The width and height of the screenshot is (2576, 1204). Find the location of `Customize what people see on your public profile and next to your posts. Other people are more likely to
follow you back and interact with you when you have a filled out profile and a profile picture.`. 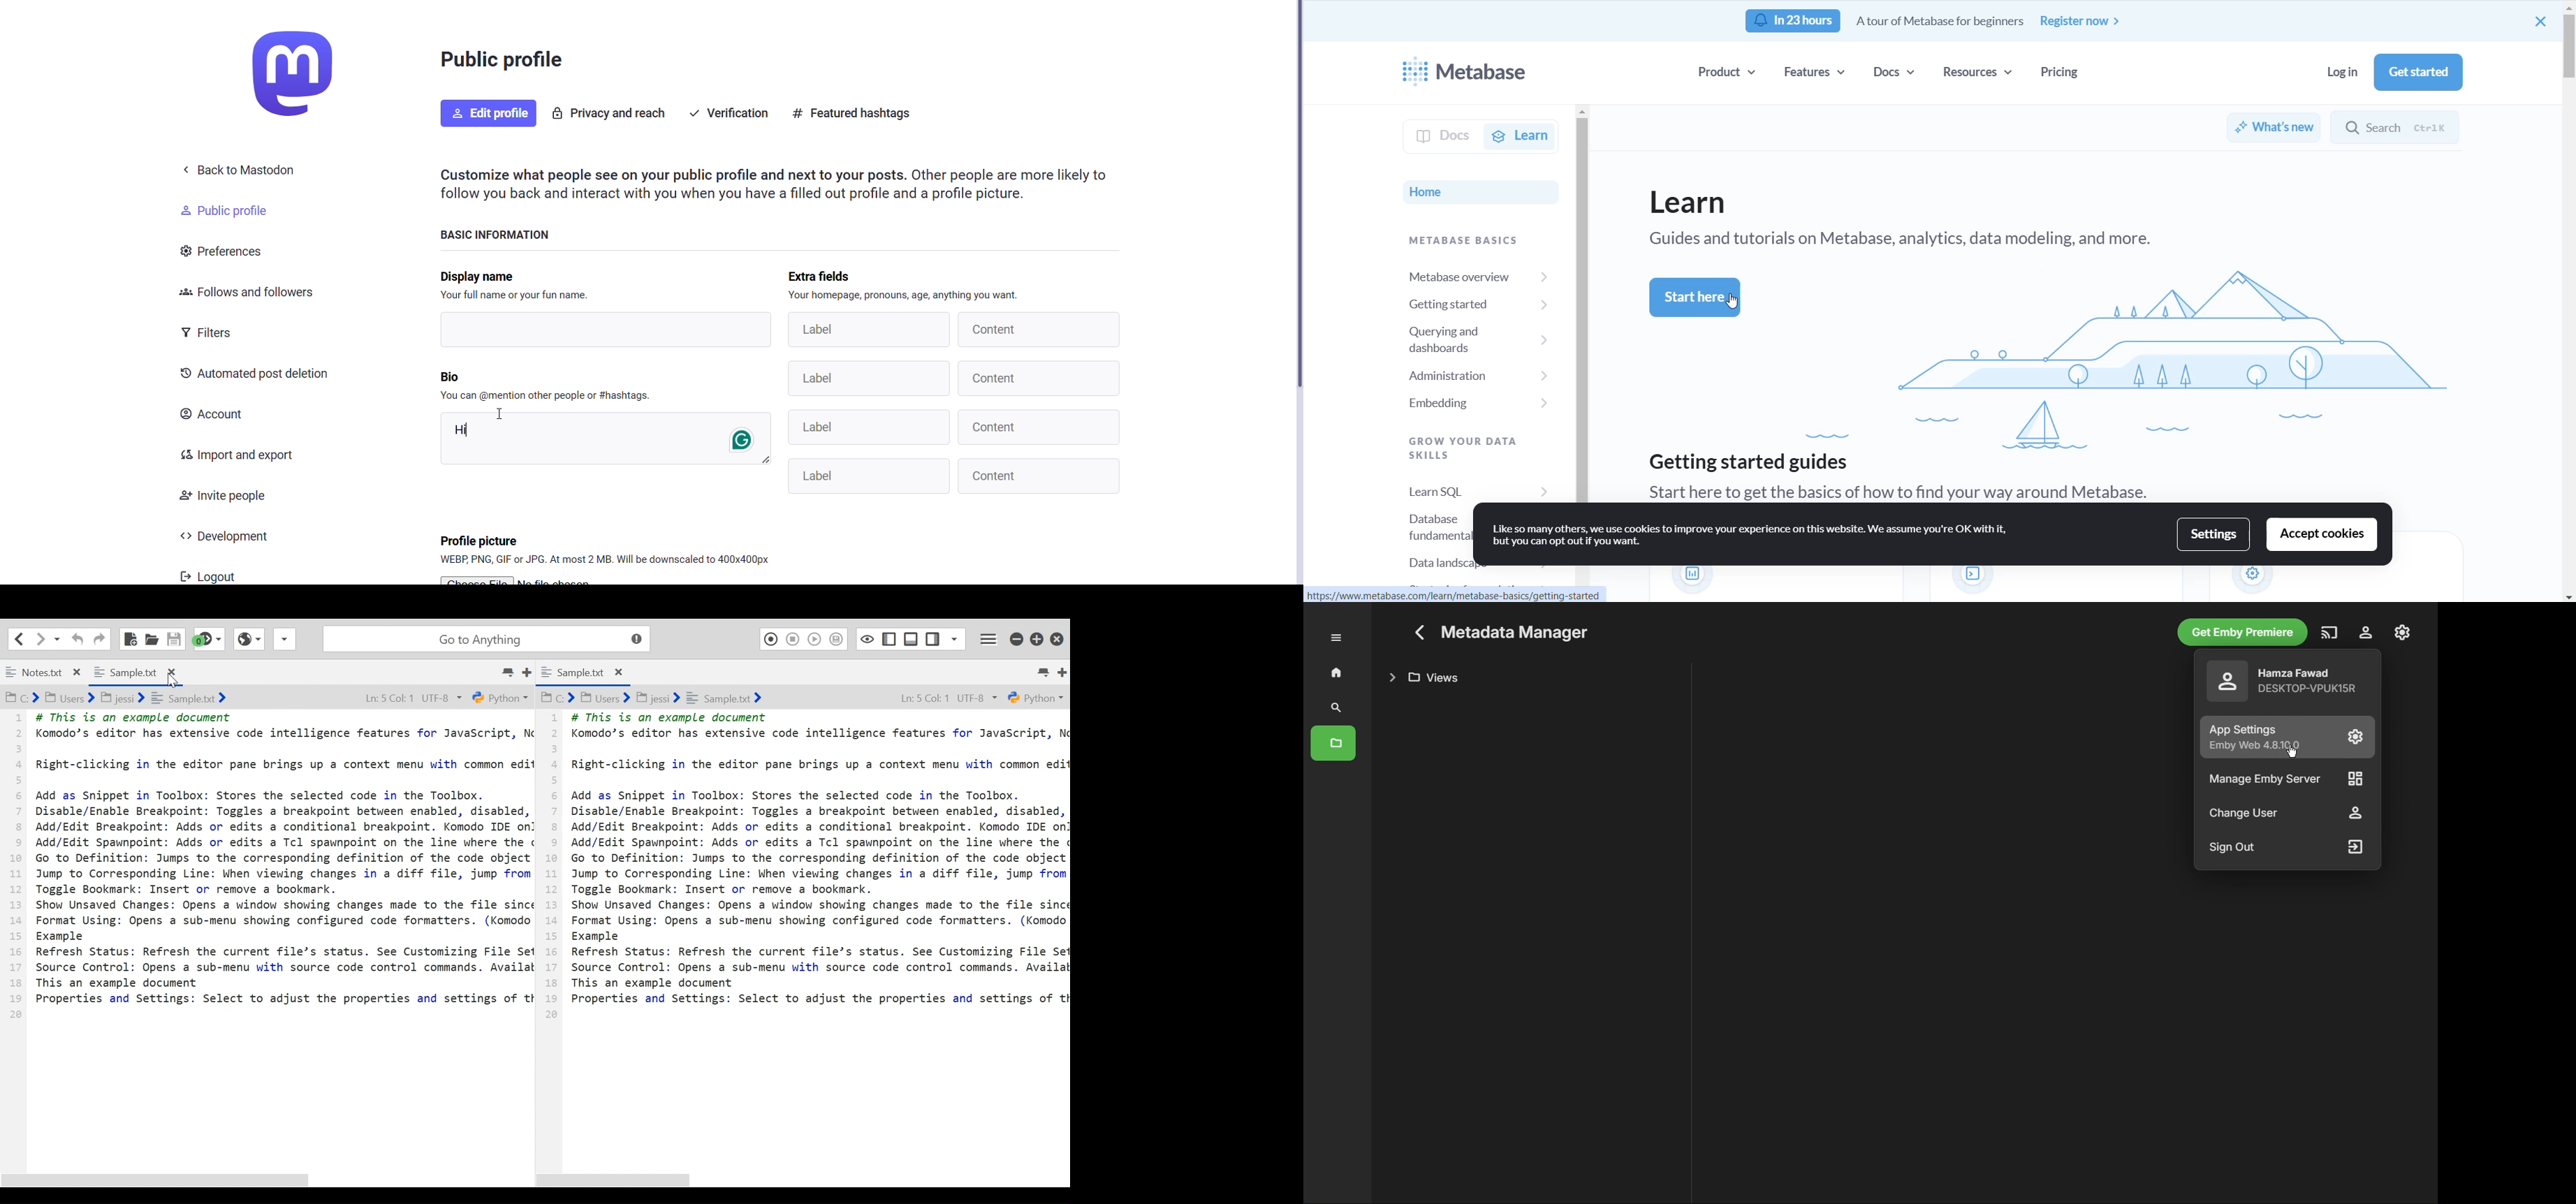

Customize what people see on your public profile and next to your posts. Other people are more likely to
follow you back and interact with you when you have a filled out profile and a profile picture. is located at coordinates (779, 185).